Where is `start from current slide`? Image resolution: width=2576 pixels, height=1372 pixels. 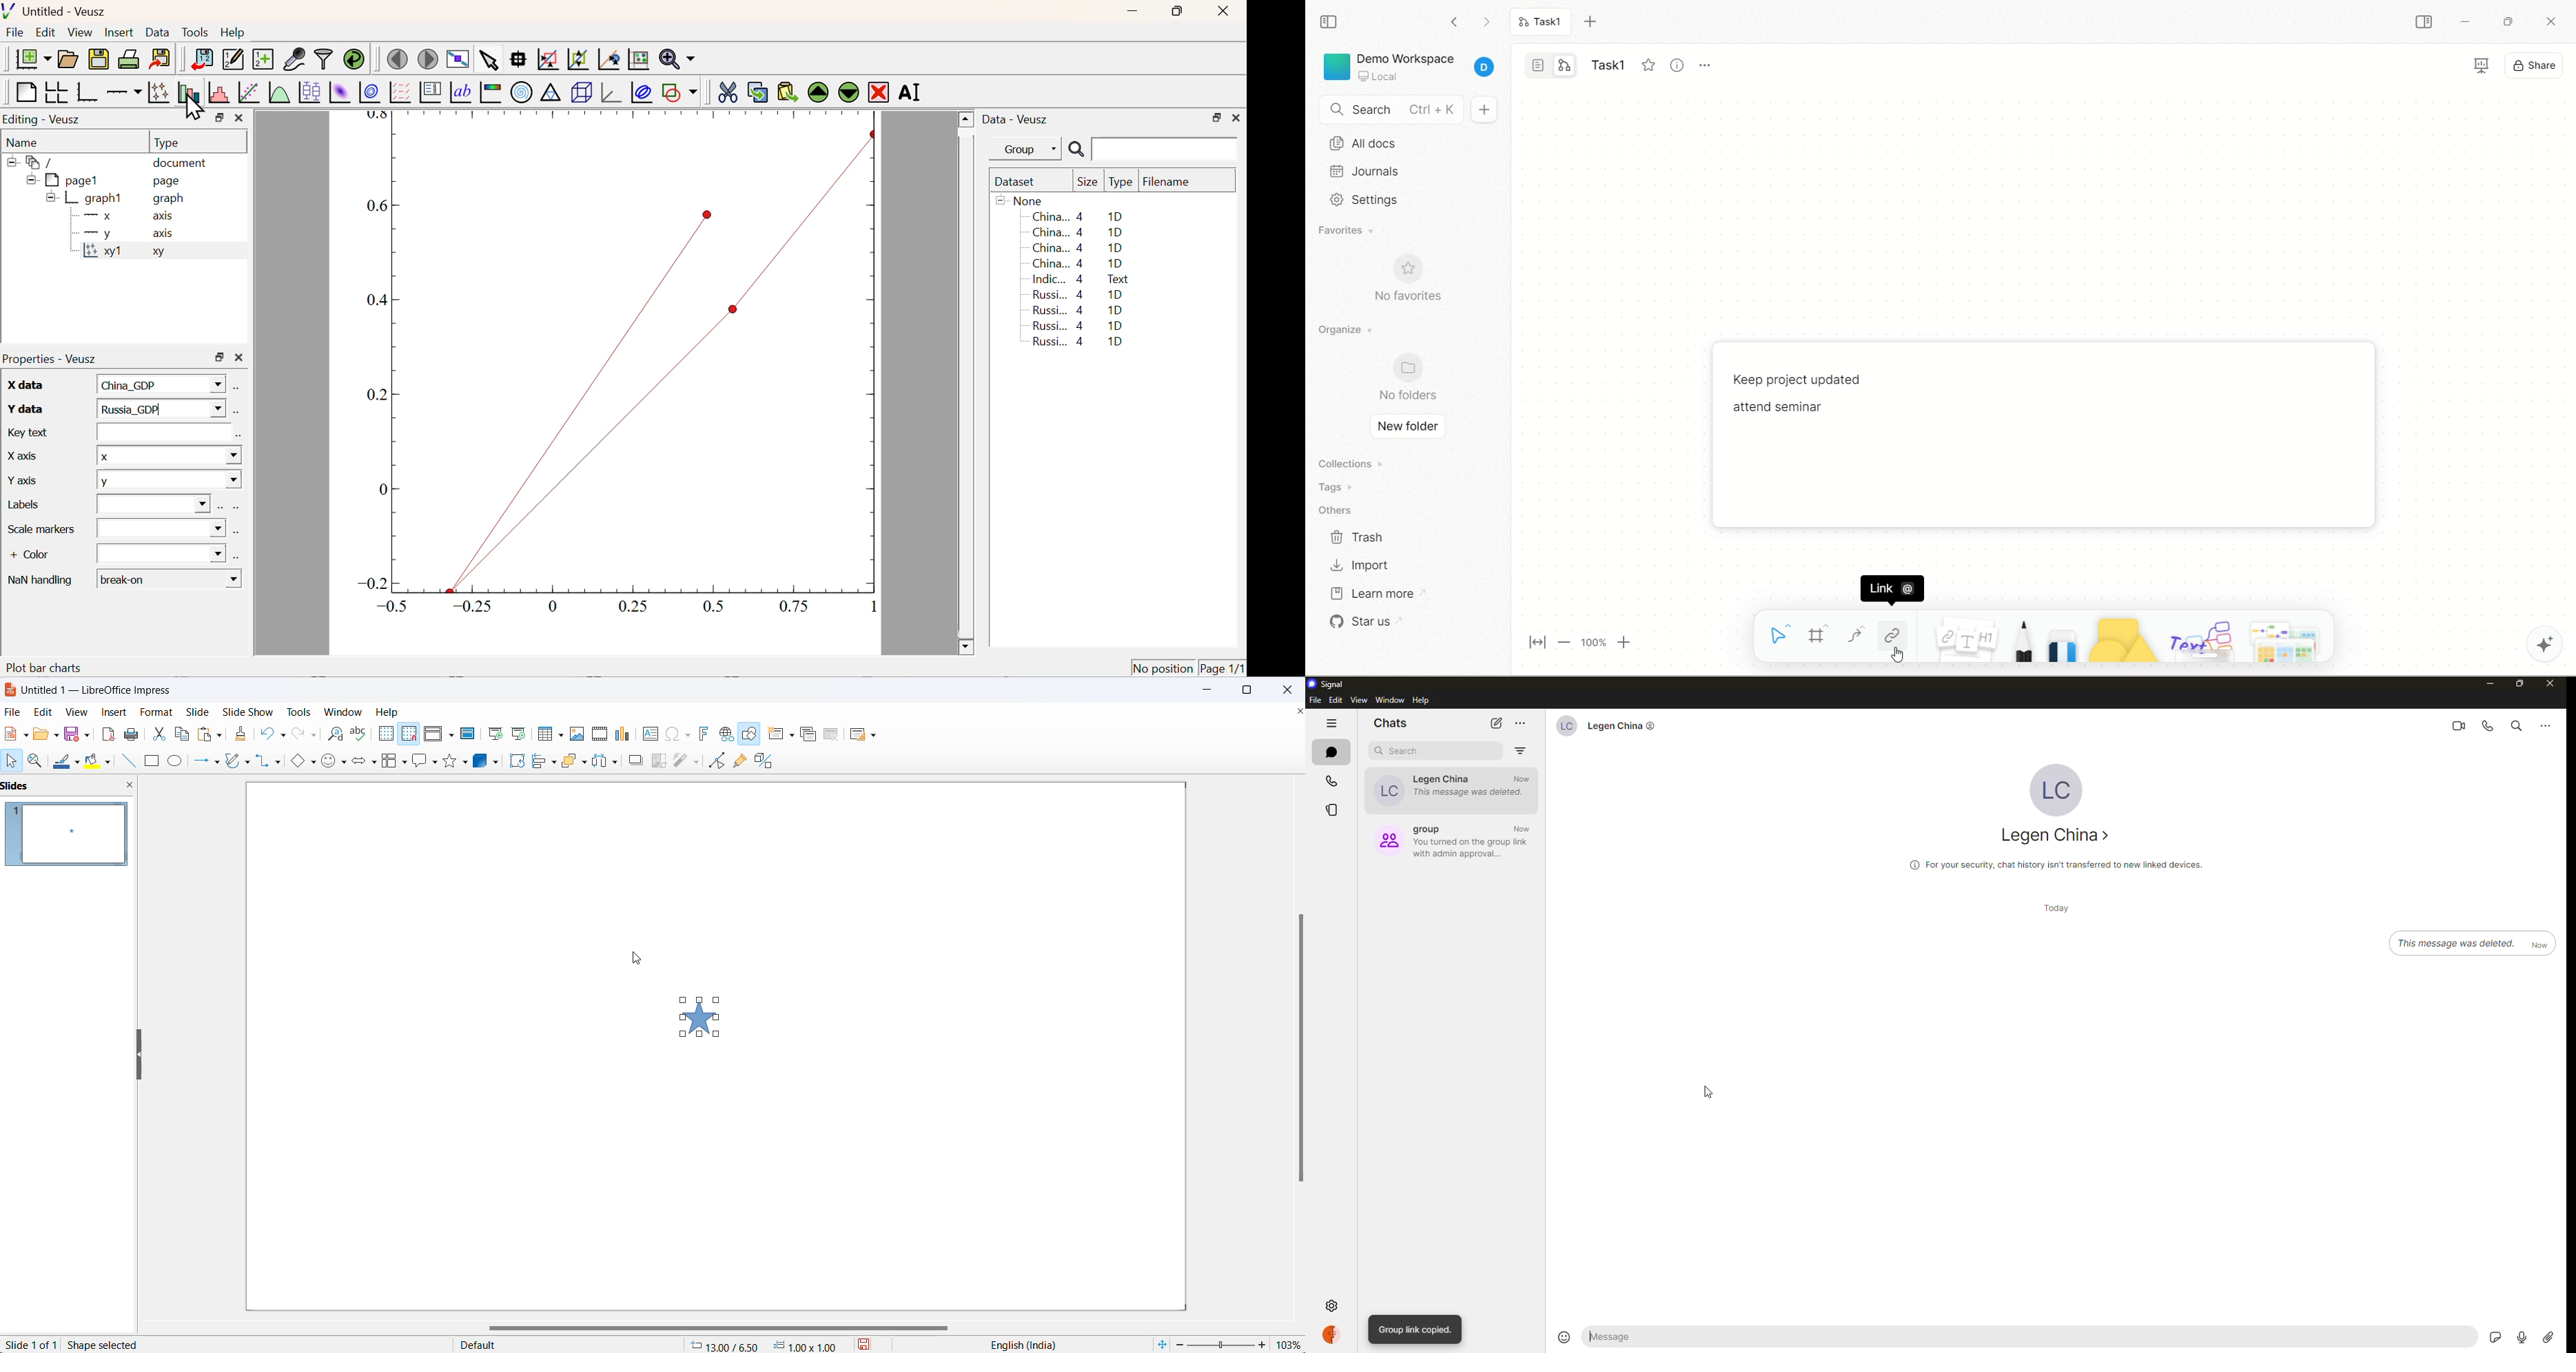
start from current slide is located at coordinates (518, 735).